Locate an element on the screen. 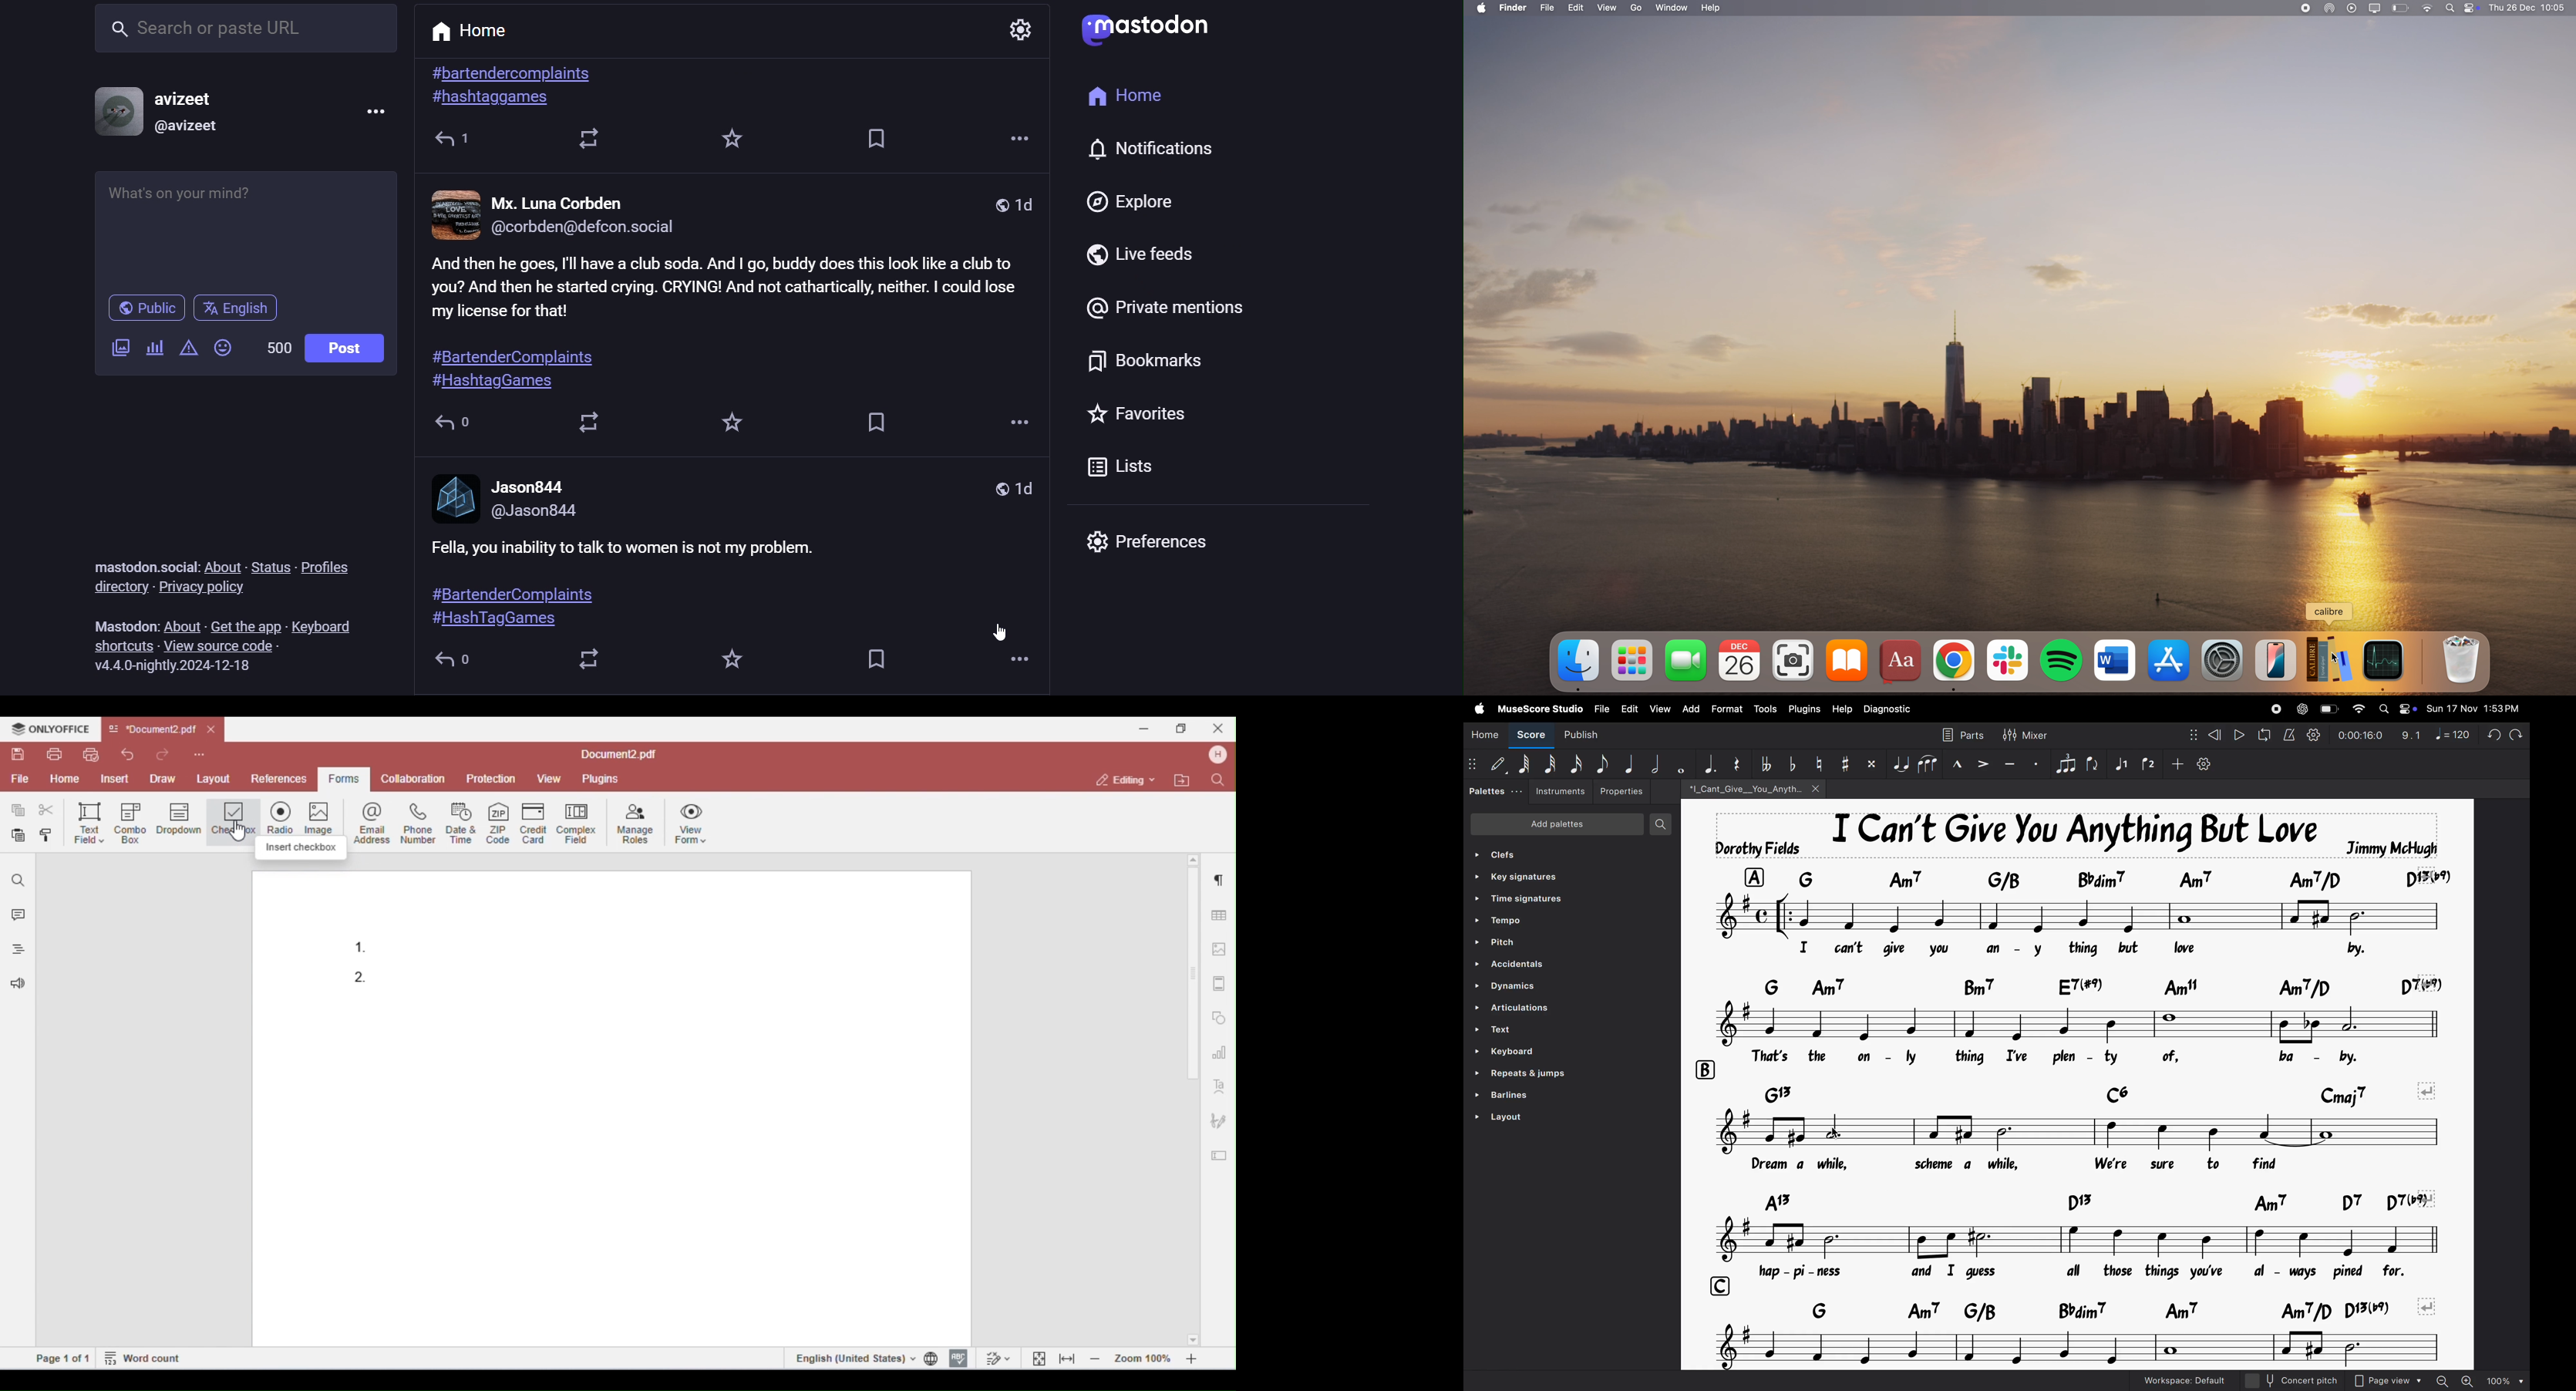 The width and height of the screenshot is (2576, 1400). zoom out zoom in is located at coordinates (2474, 1381).